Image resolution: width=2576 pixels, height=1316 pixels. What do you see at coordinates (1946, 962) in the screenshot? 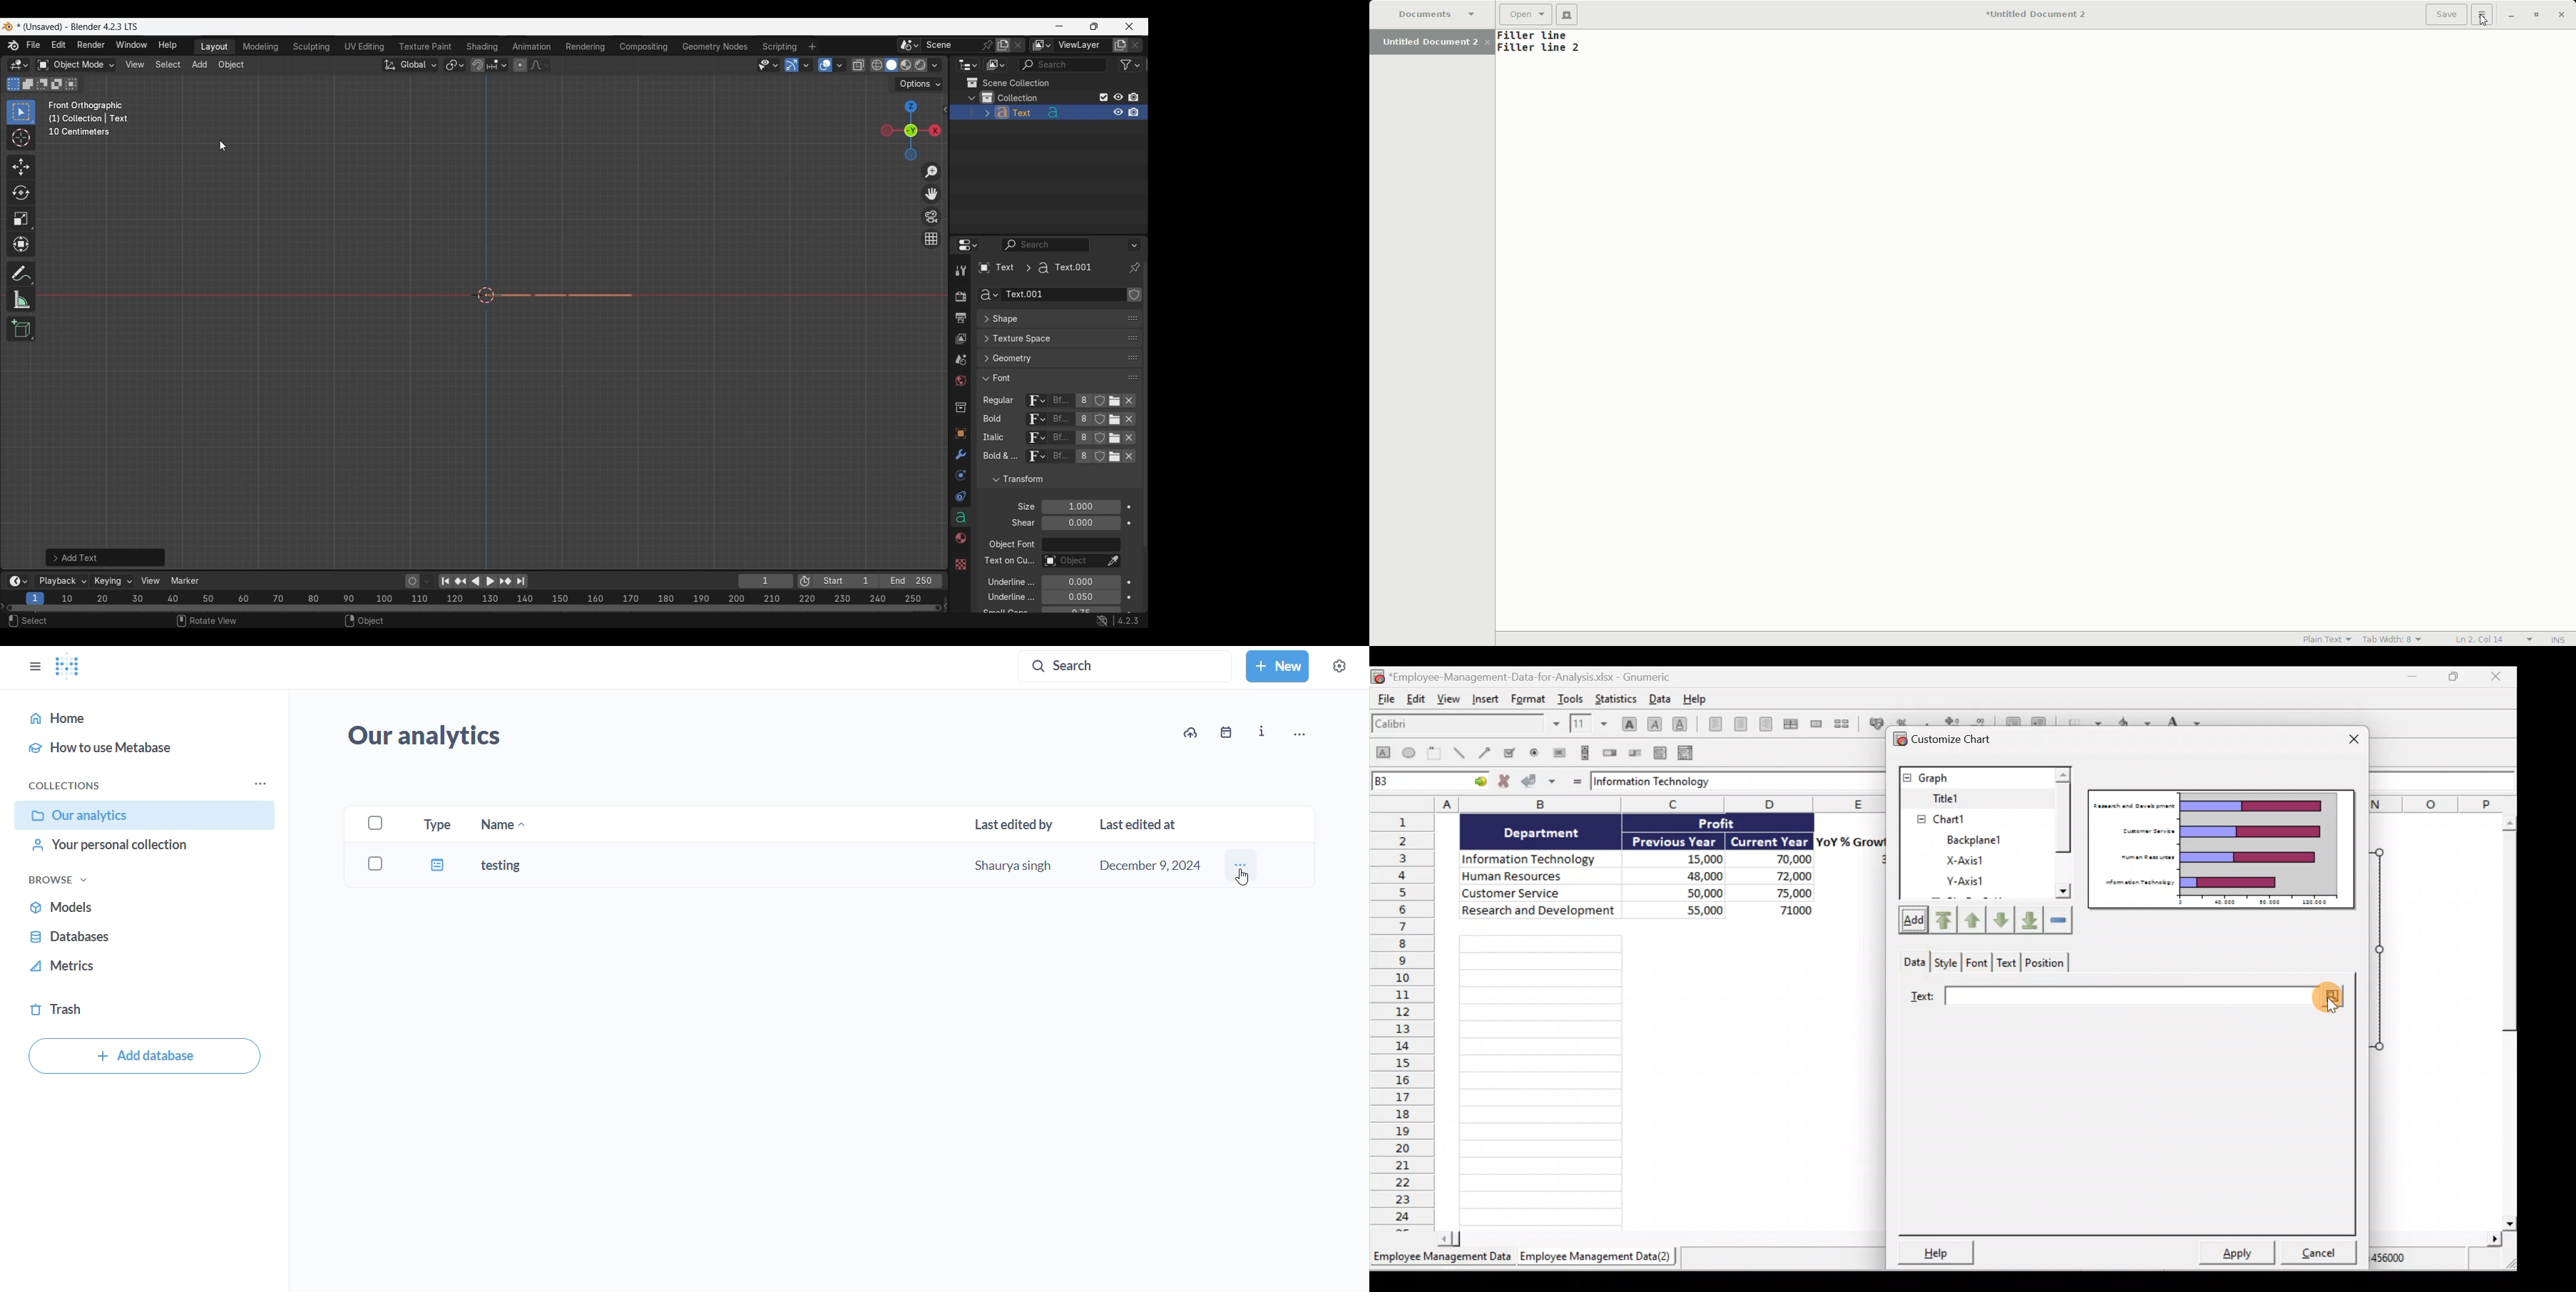
I see `Style` at bounding box center [1946, 962].